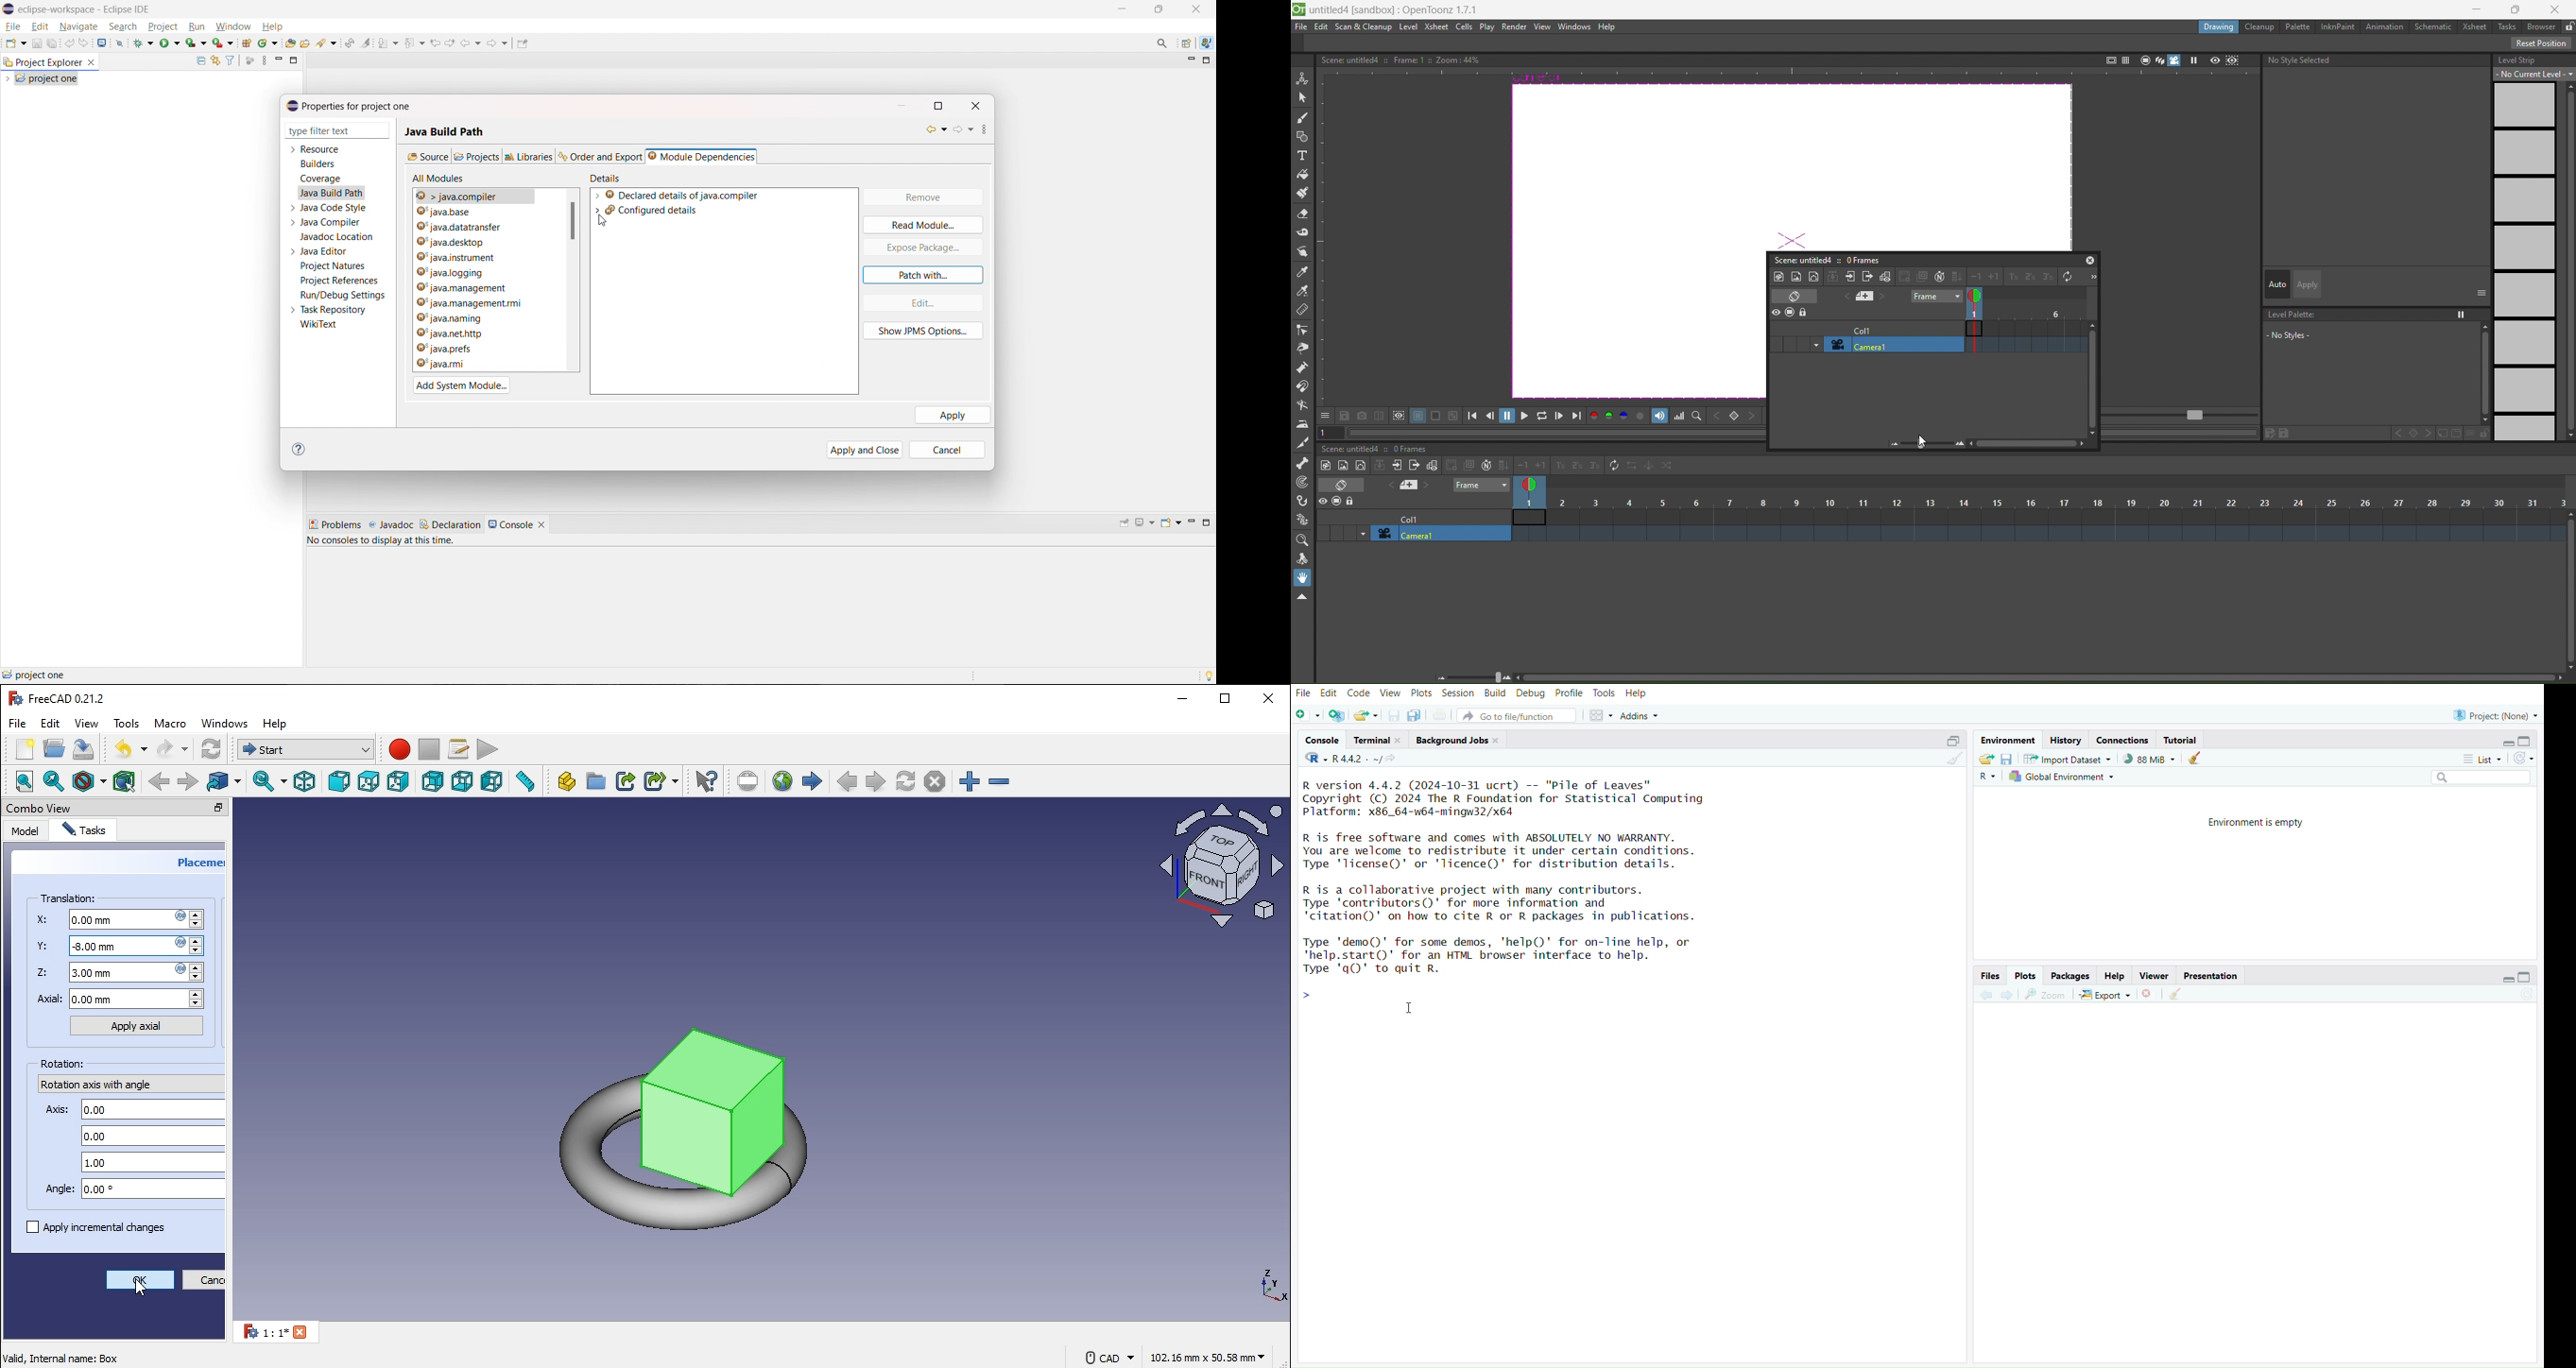  What do you see at coordinates (277, 724) in the screenshot?
I see `help` at bounding box center [277, 724].